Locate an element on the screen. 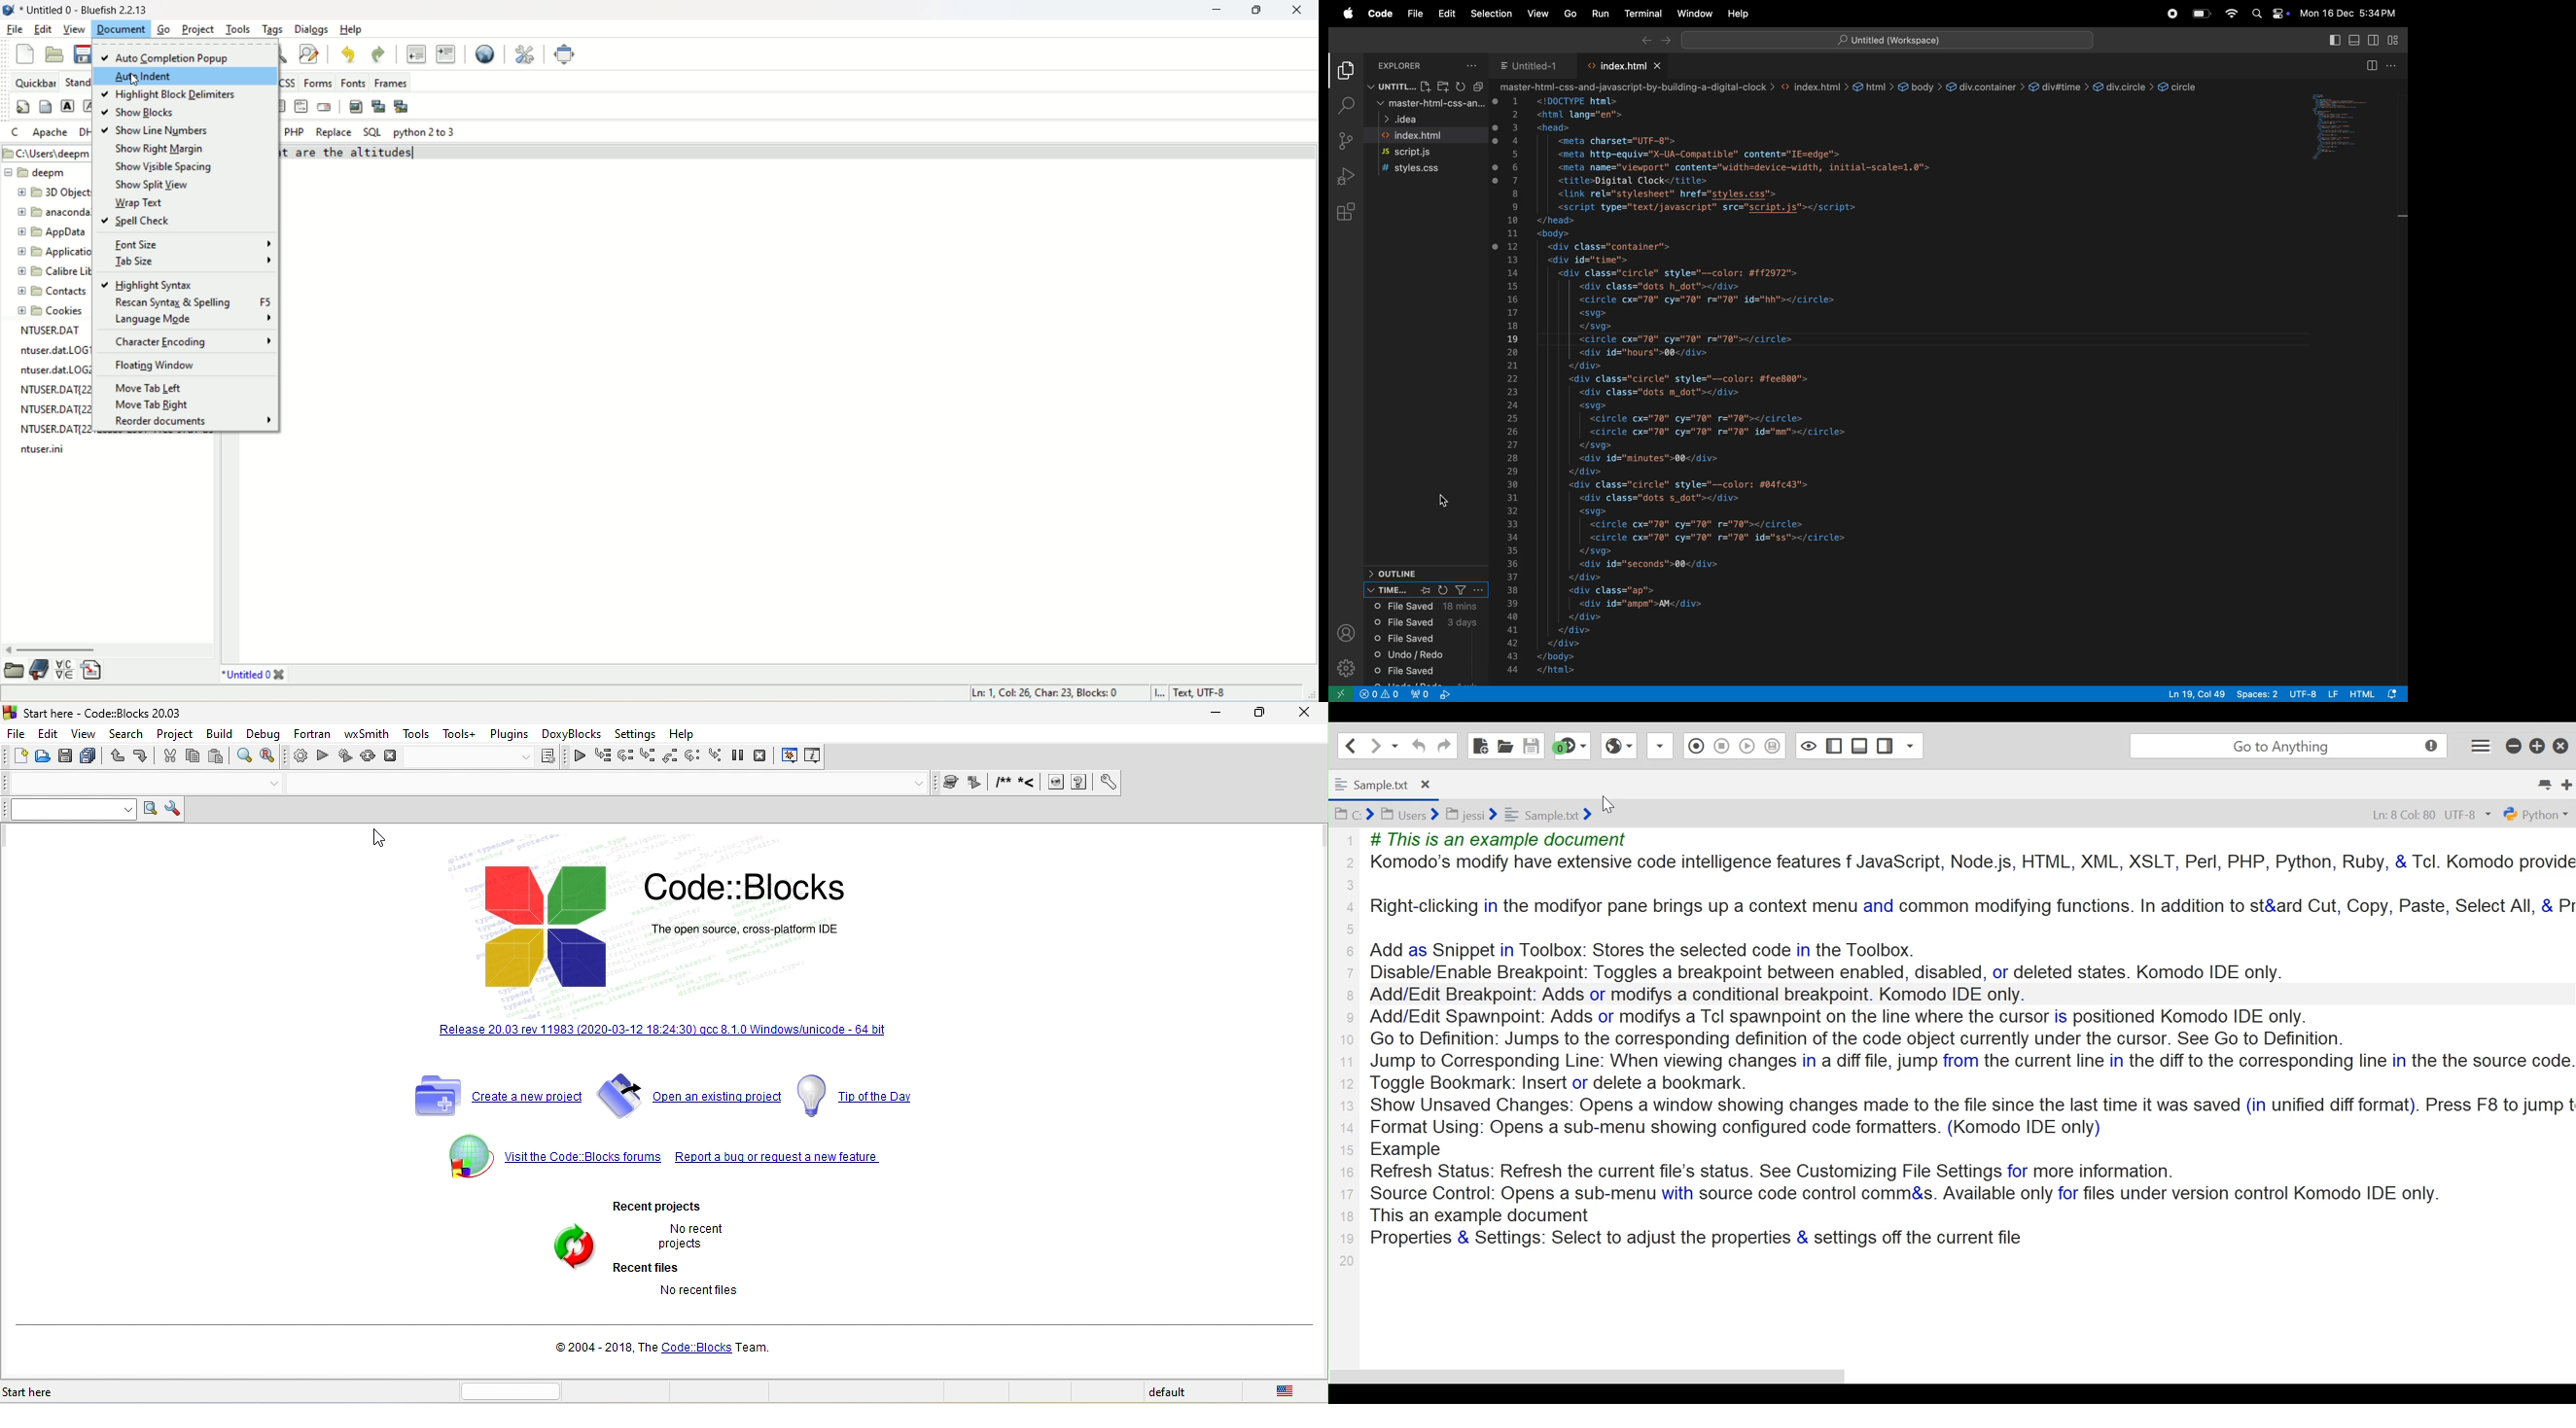 The image size is (2576, 1428). ln, col, char, block is located at coordinates (1041, 692).